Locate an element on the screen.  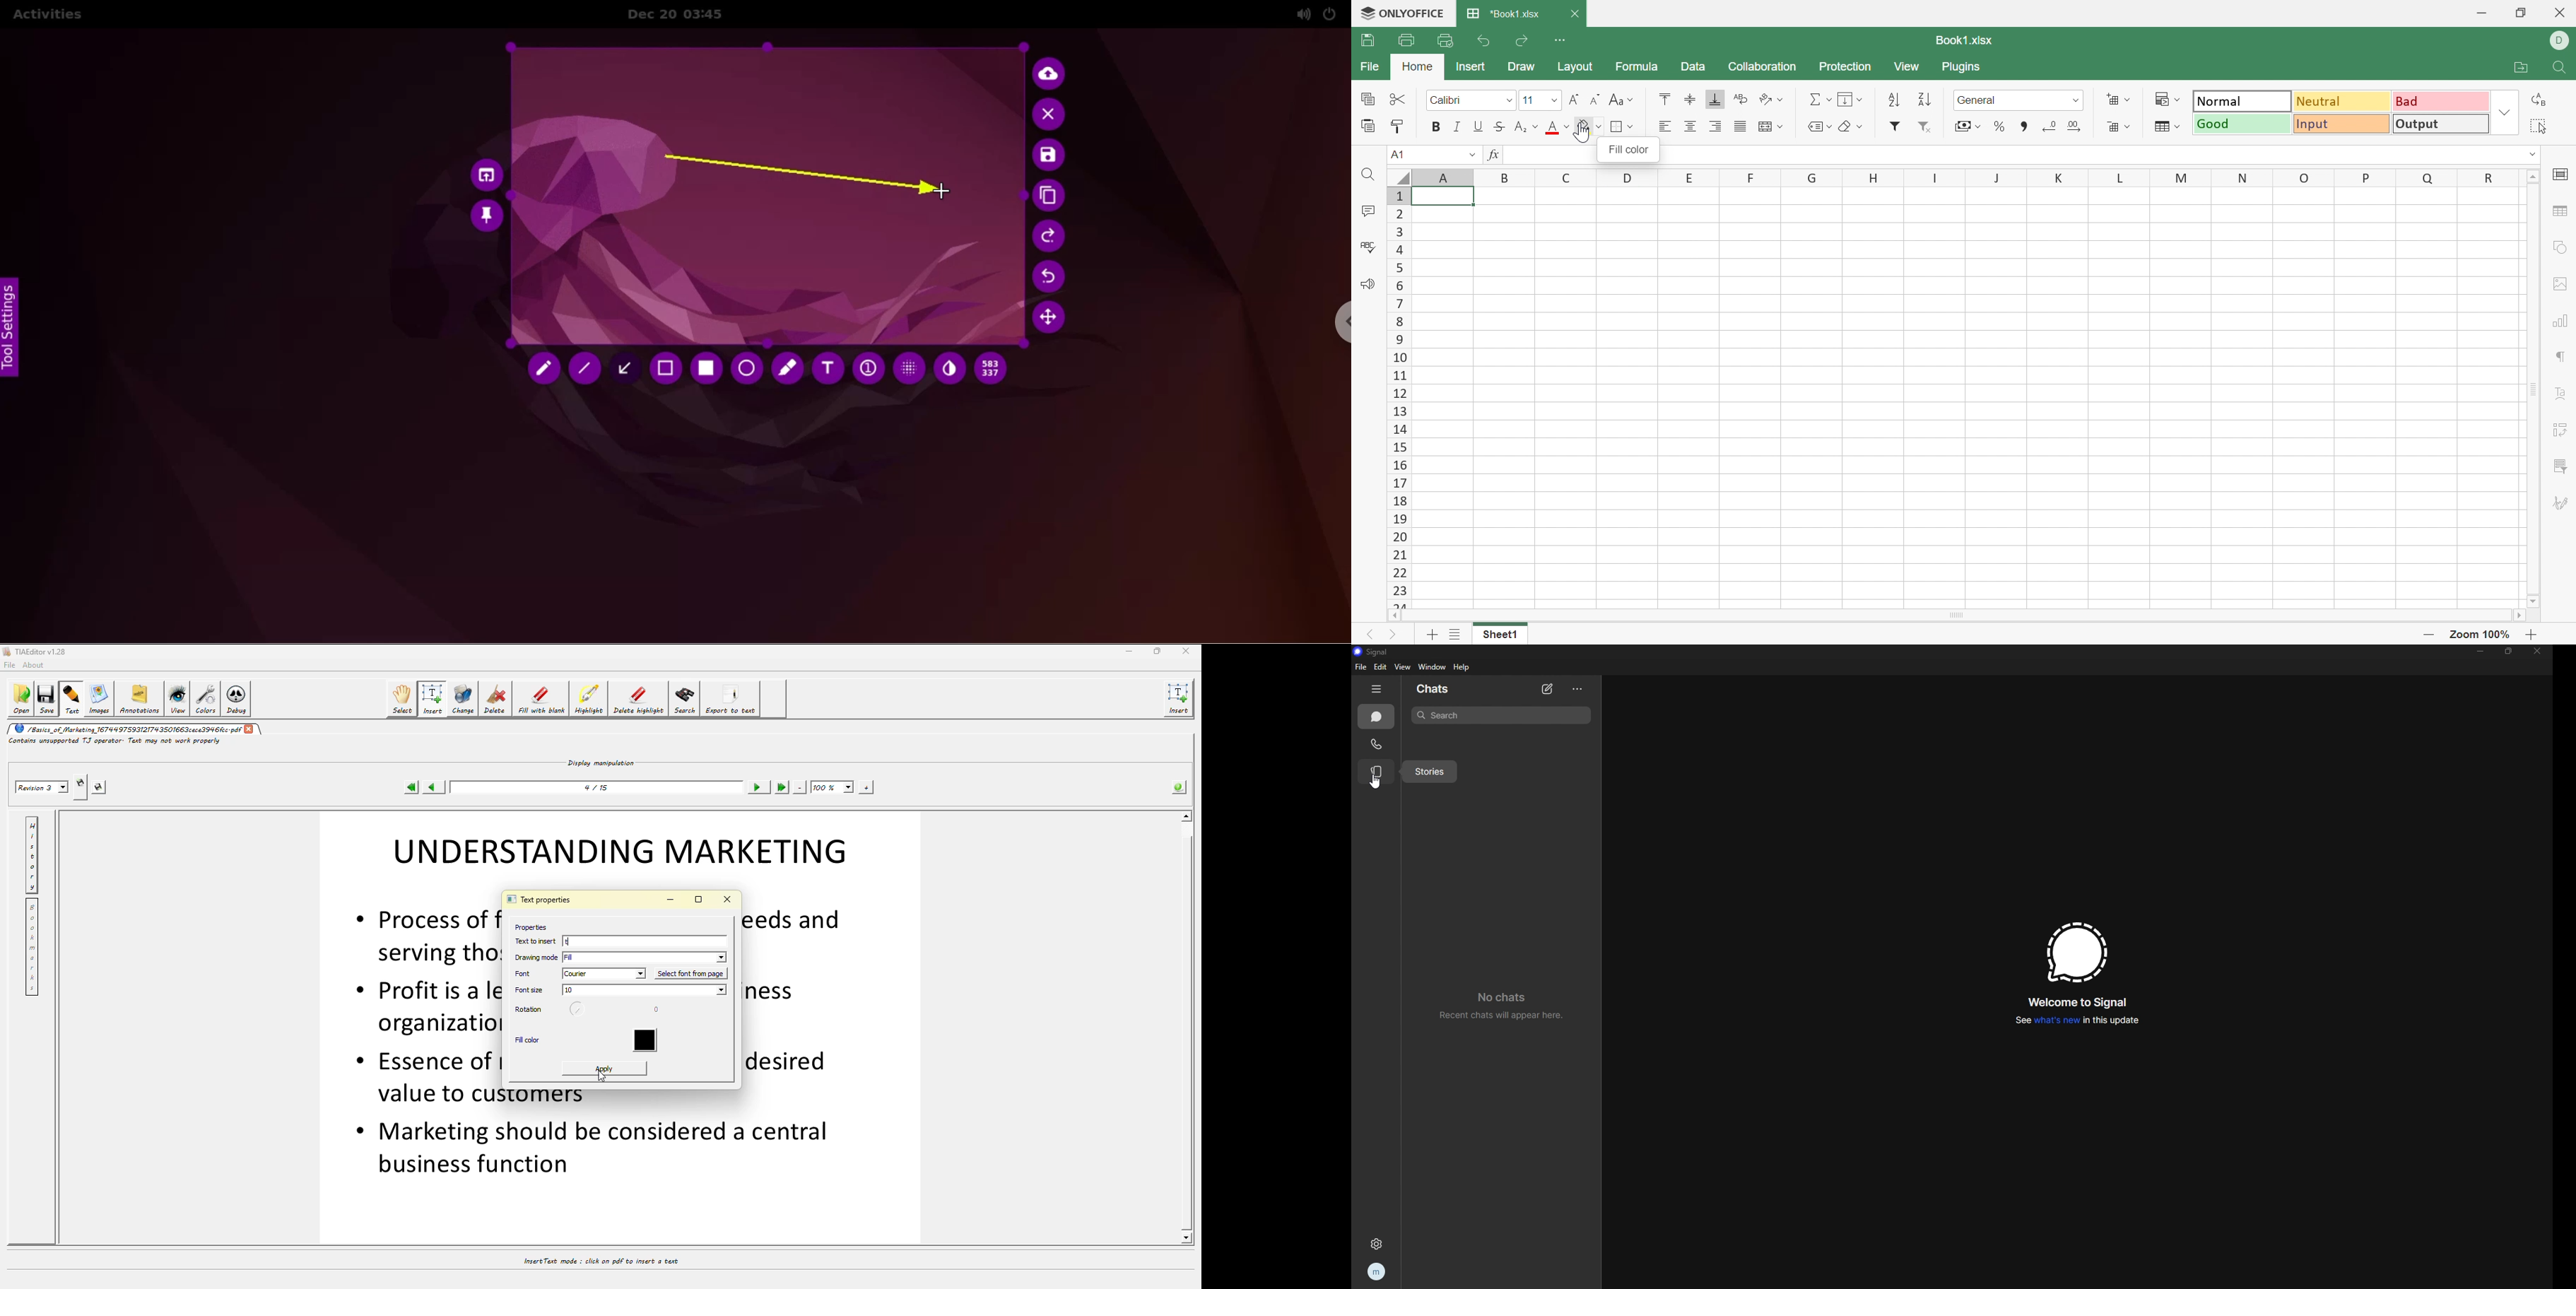
Good is located at coordinates (2242, 124).